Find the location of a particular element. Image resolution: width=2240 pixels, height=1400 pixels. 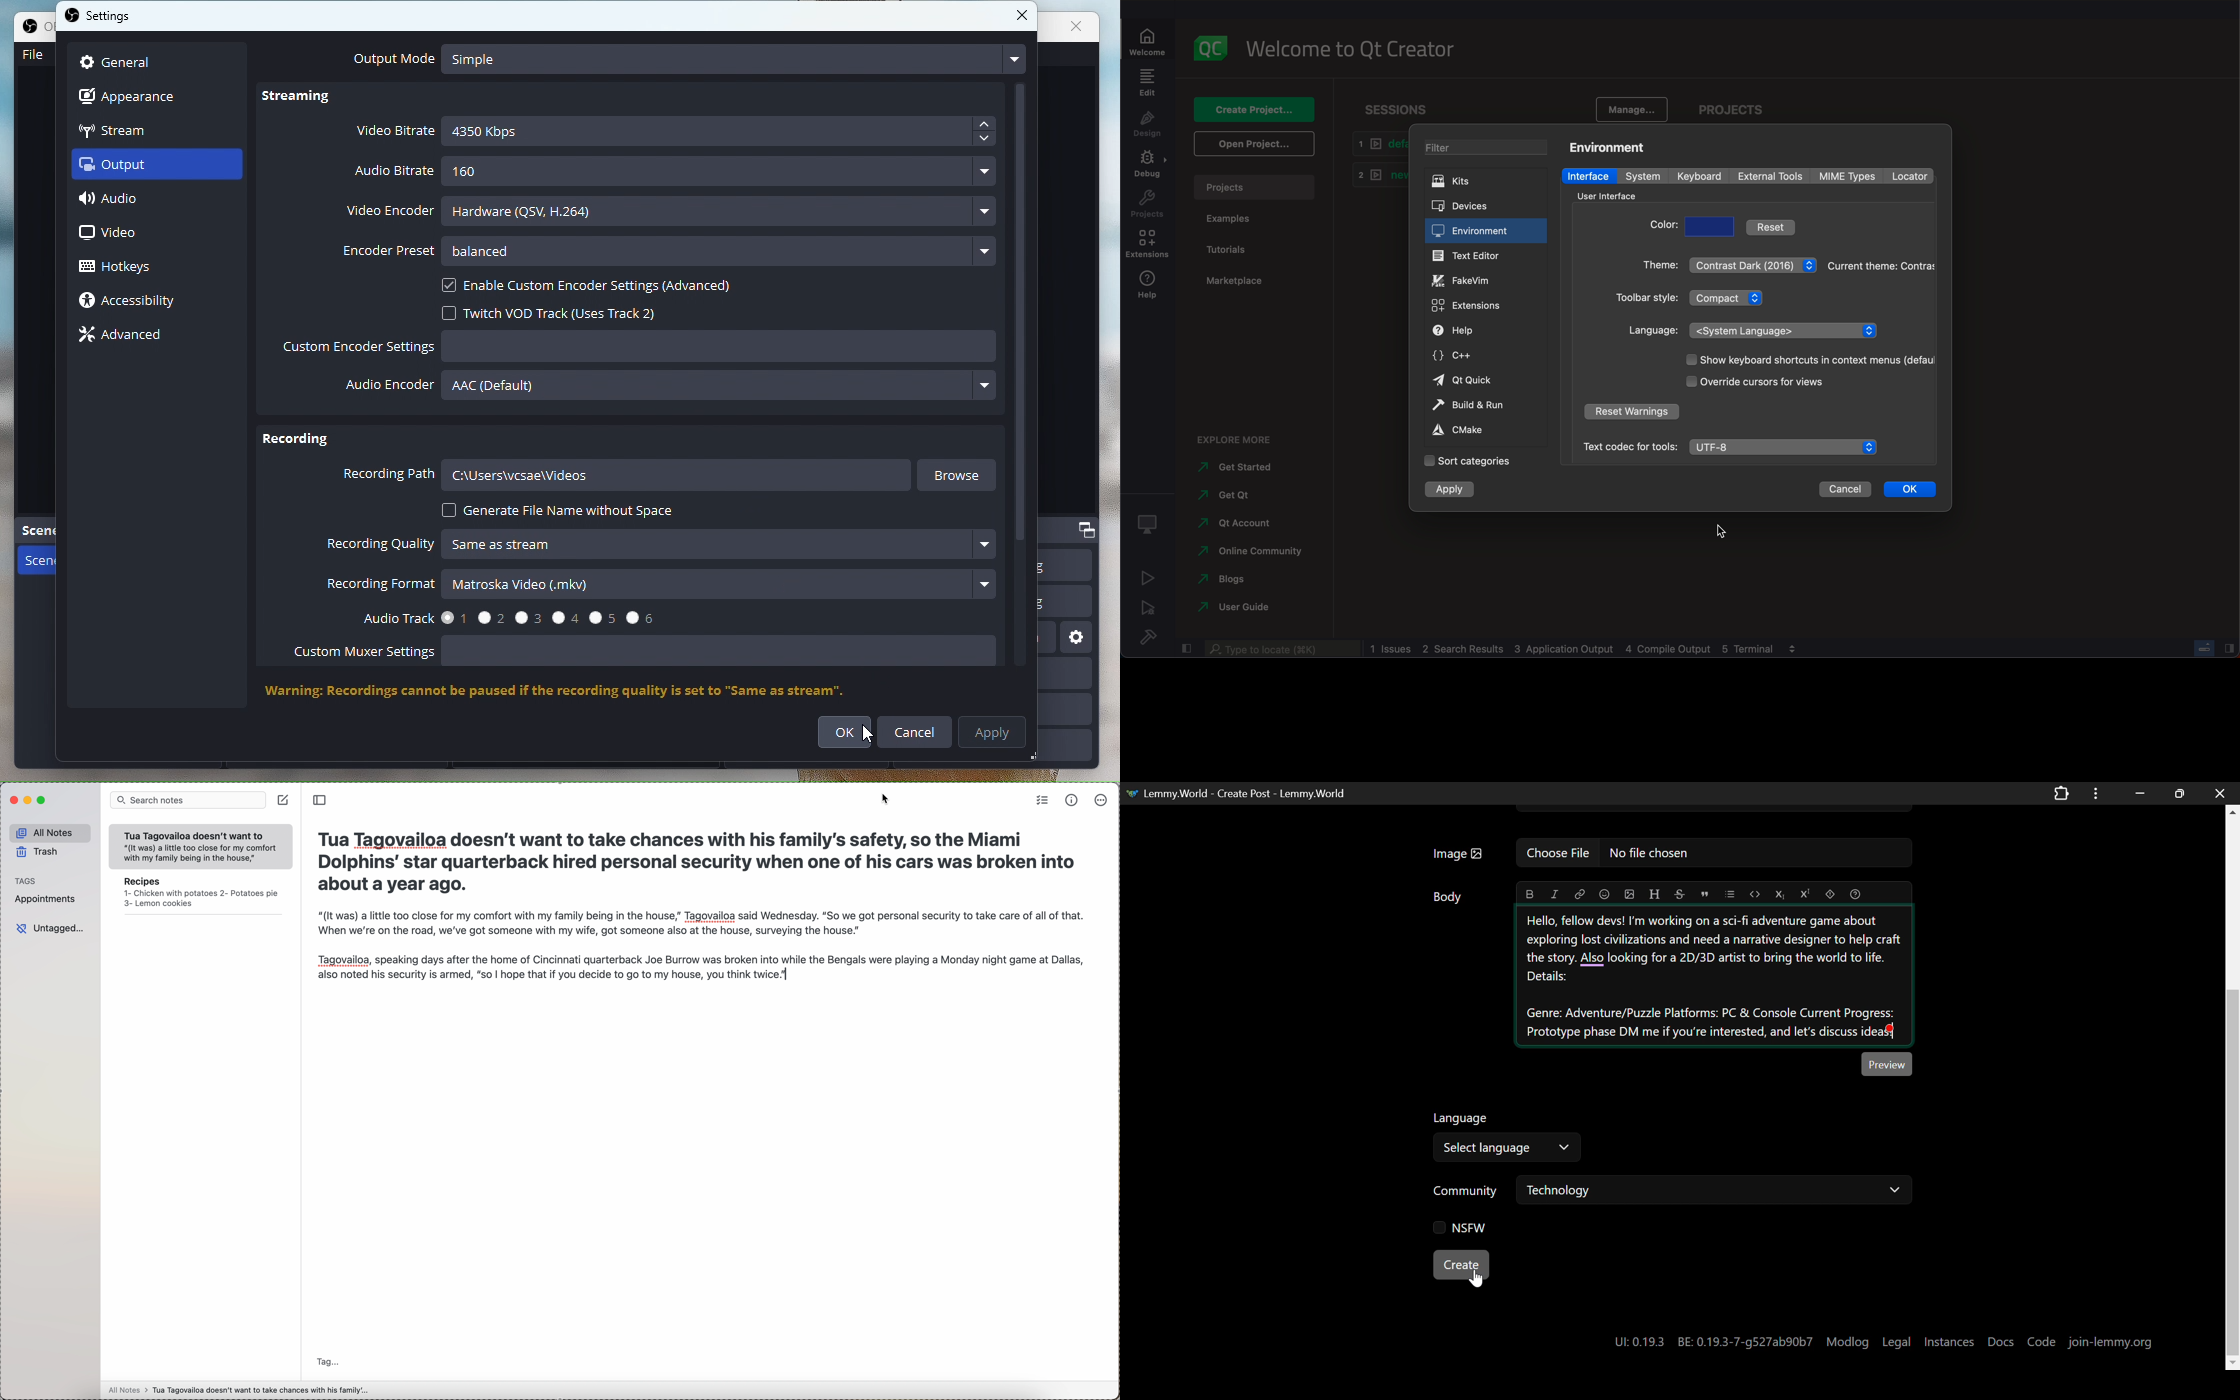

edit is located at coordinates (1147, 82).